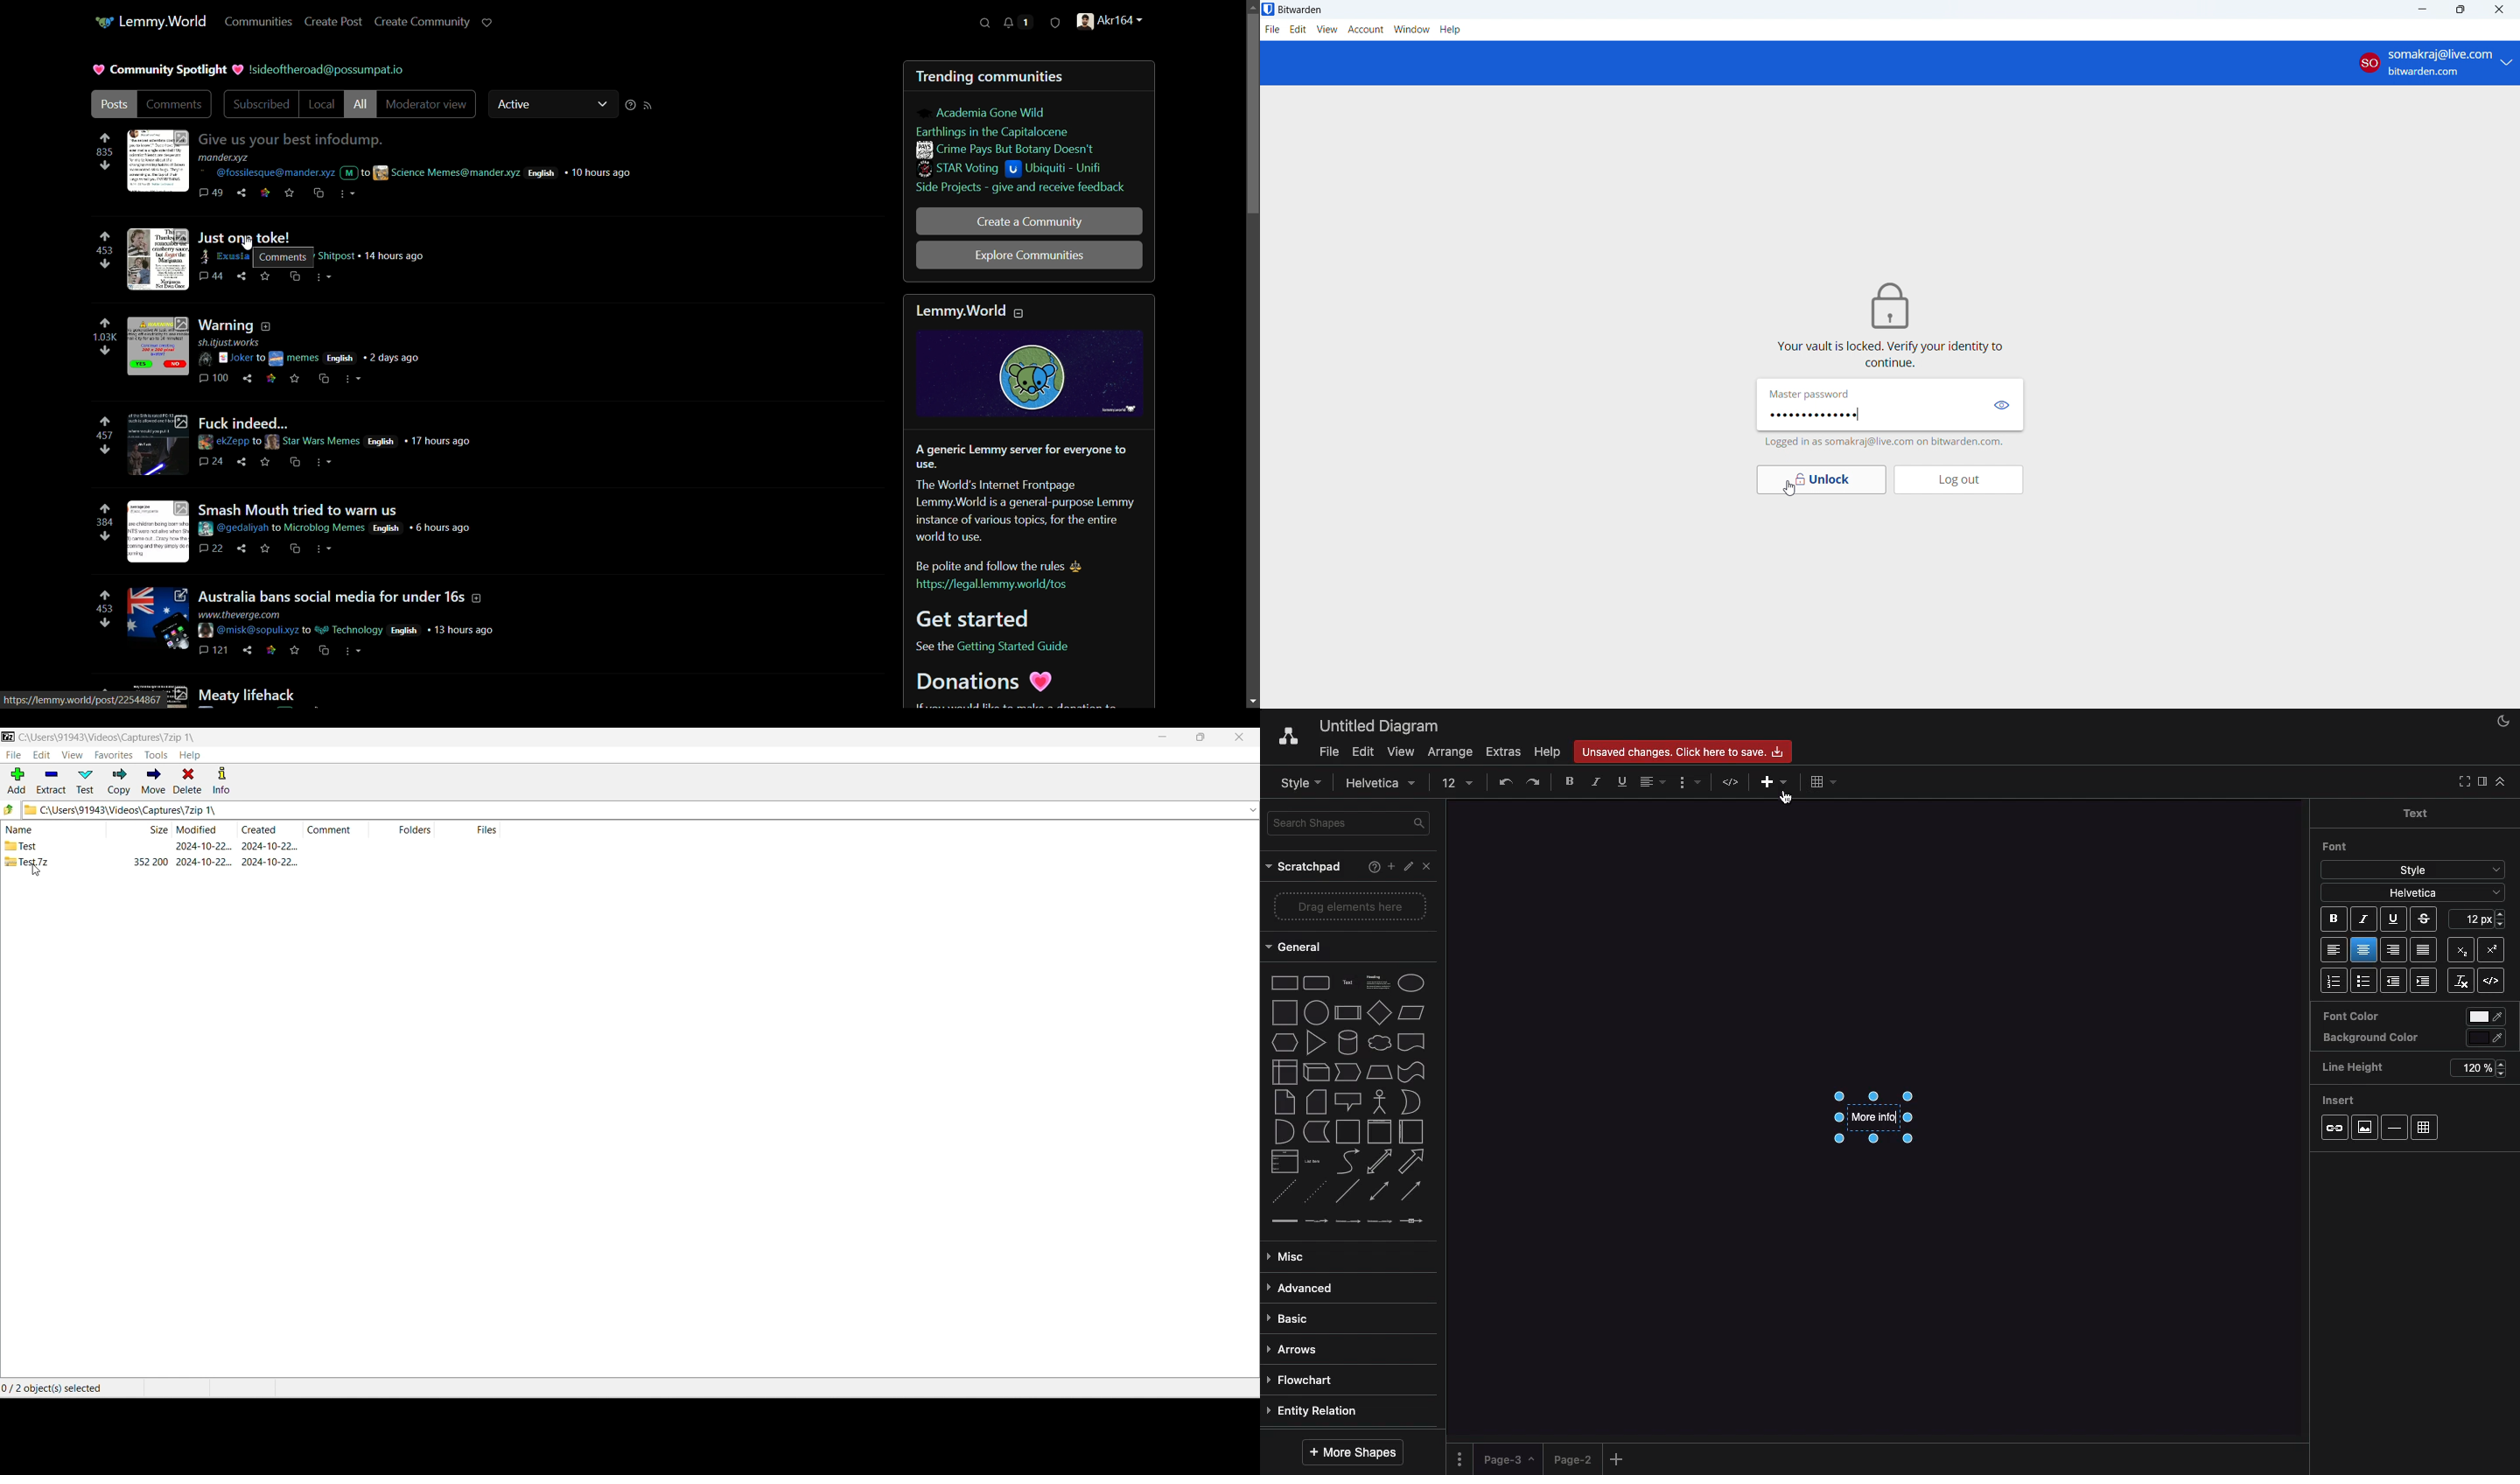  I want to click on share, so click(242, 192).